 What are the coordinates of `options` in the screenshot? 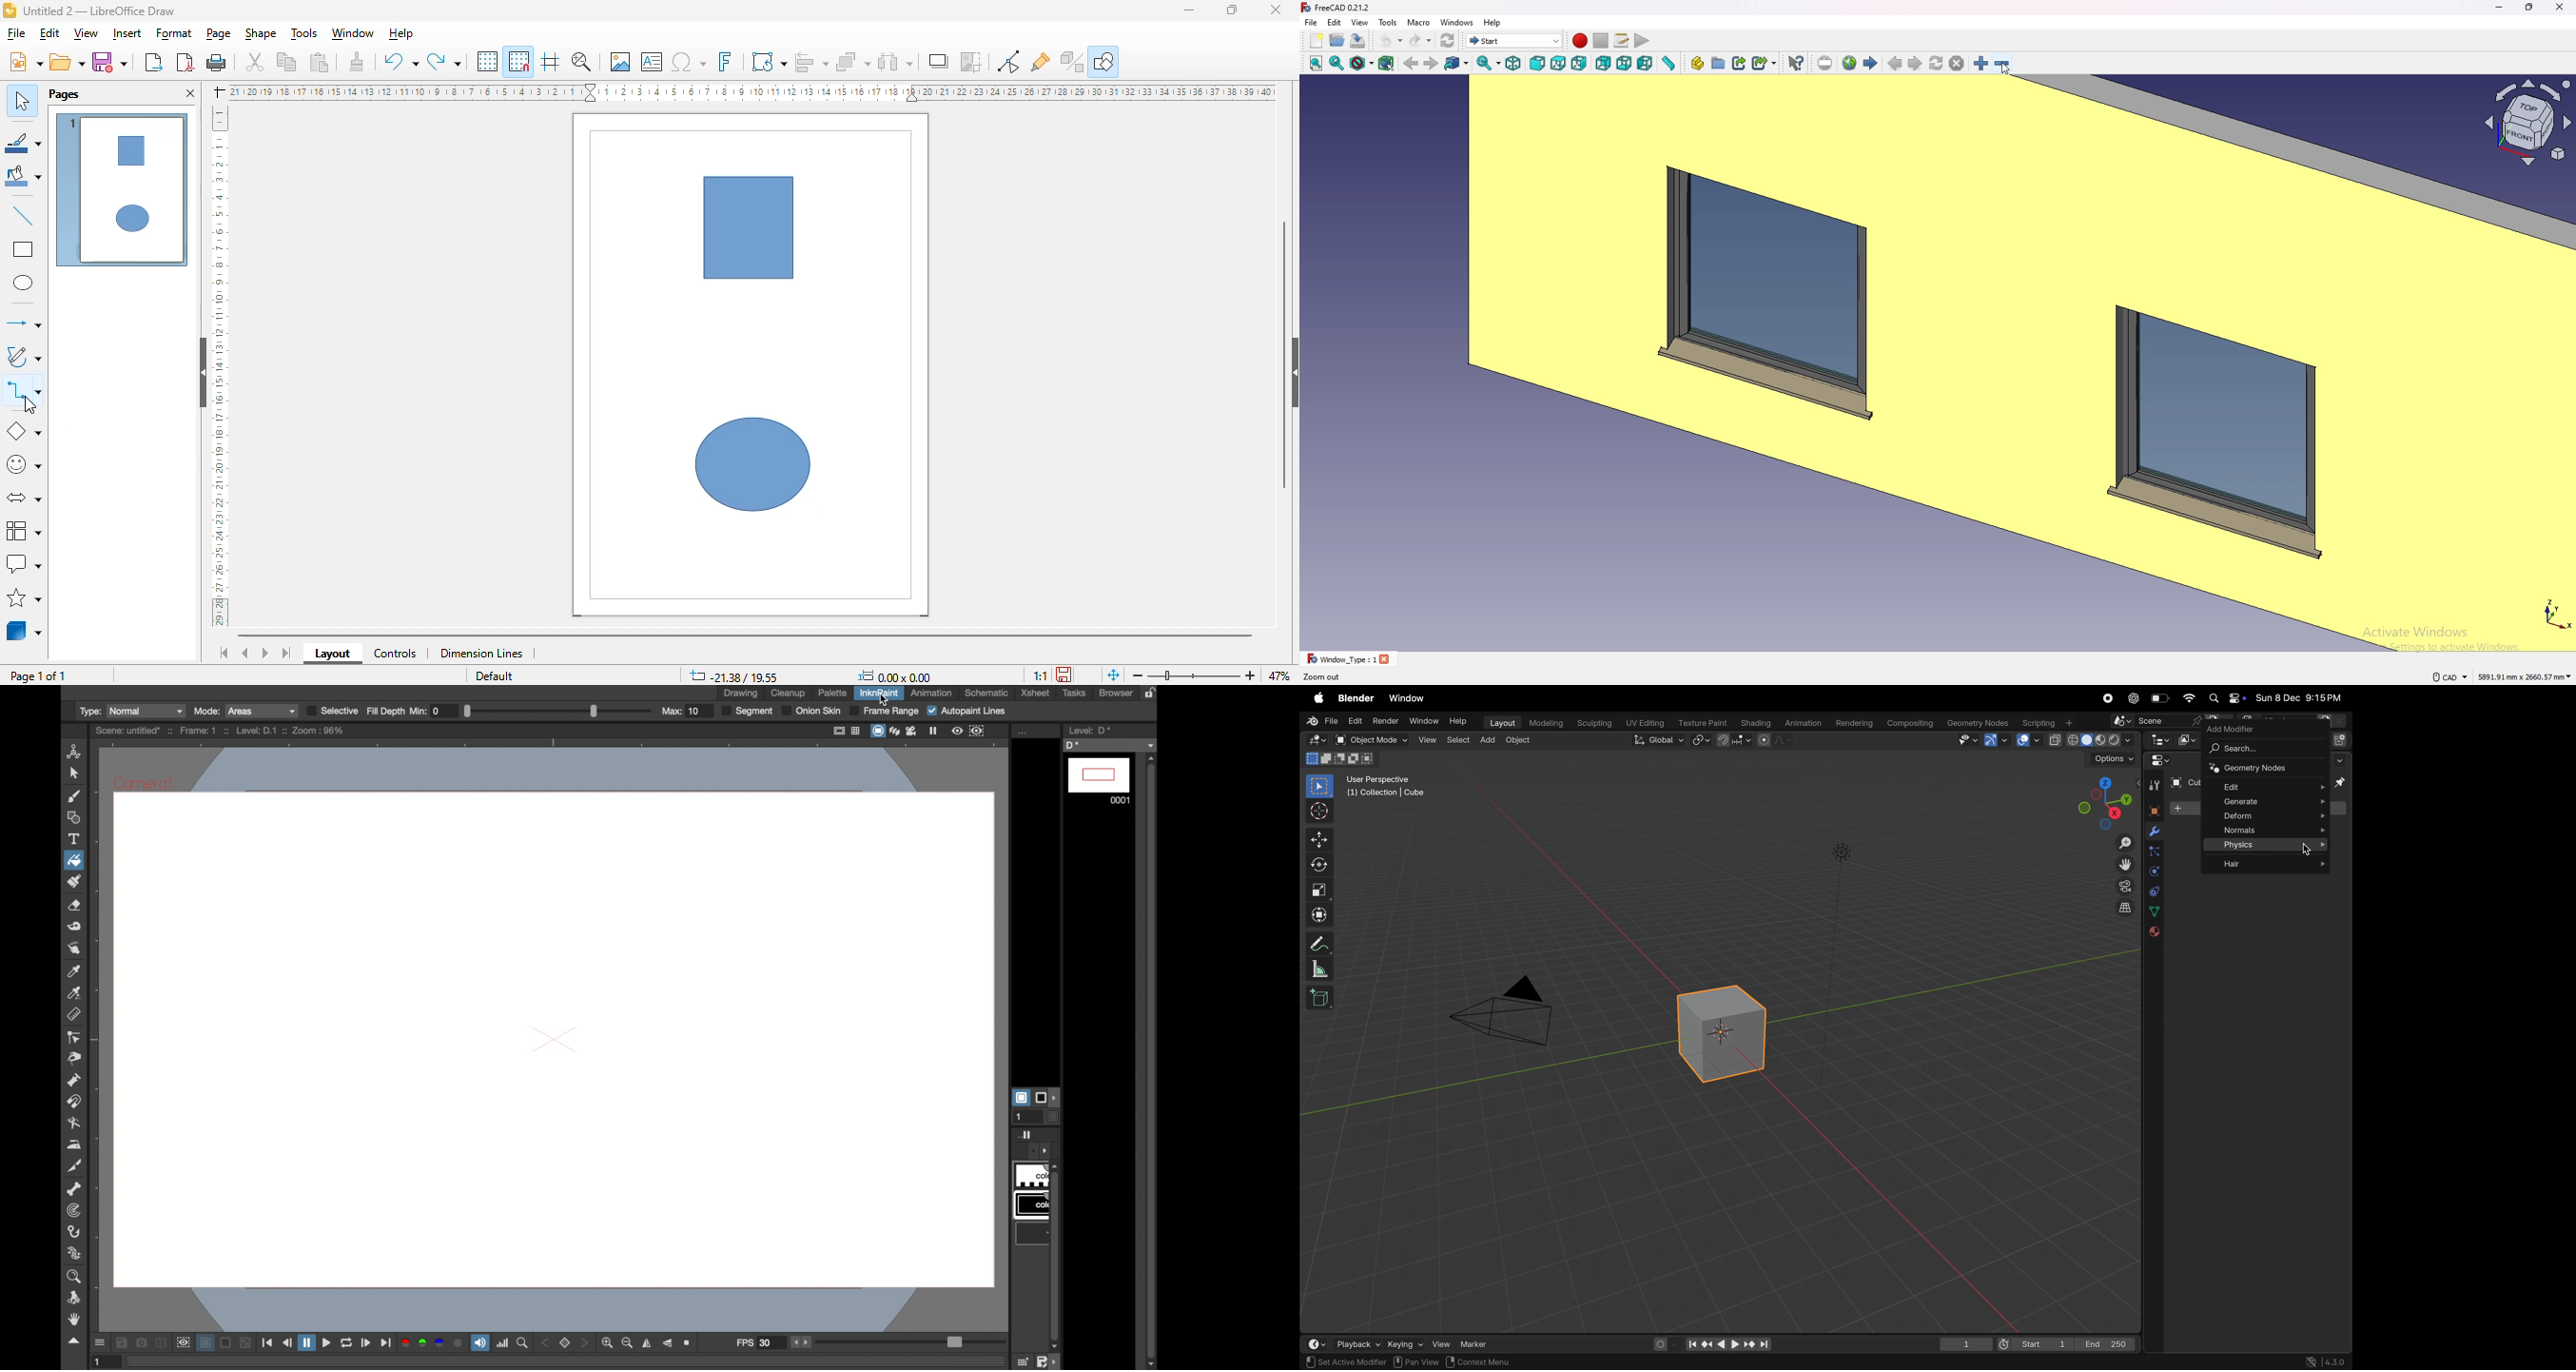 It's located at (2111, 760).